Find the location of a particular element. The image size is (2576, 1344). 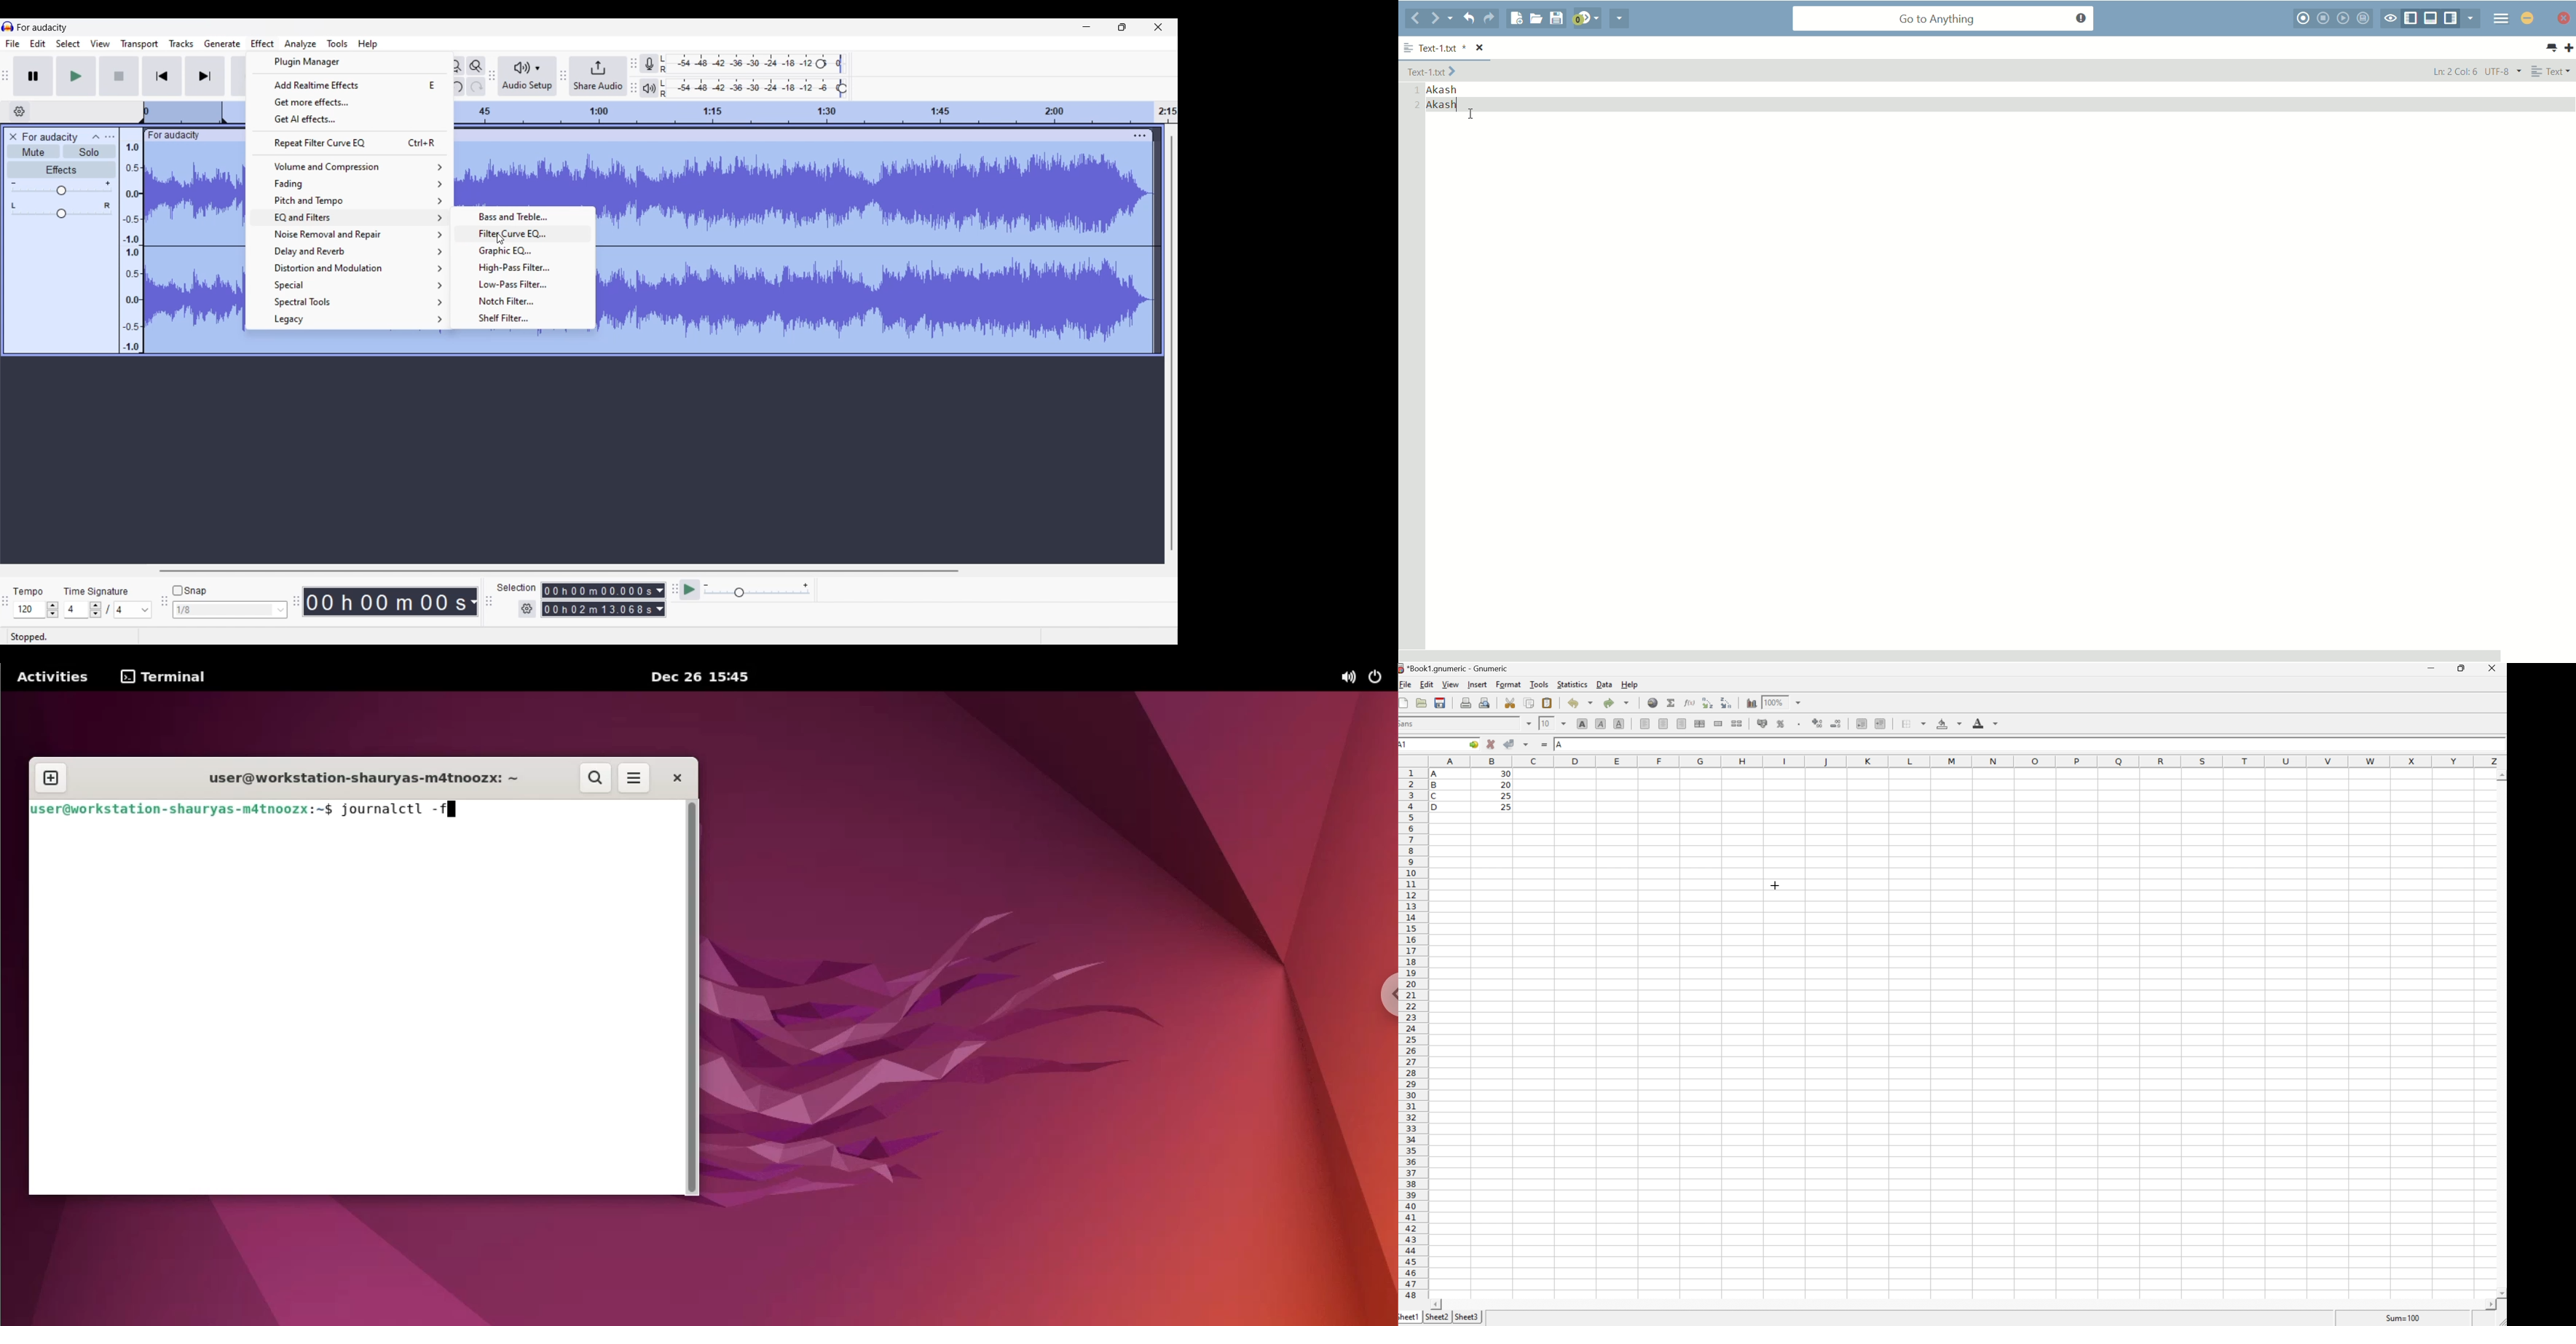

File menu is located at coordinates (12, 44).